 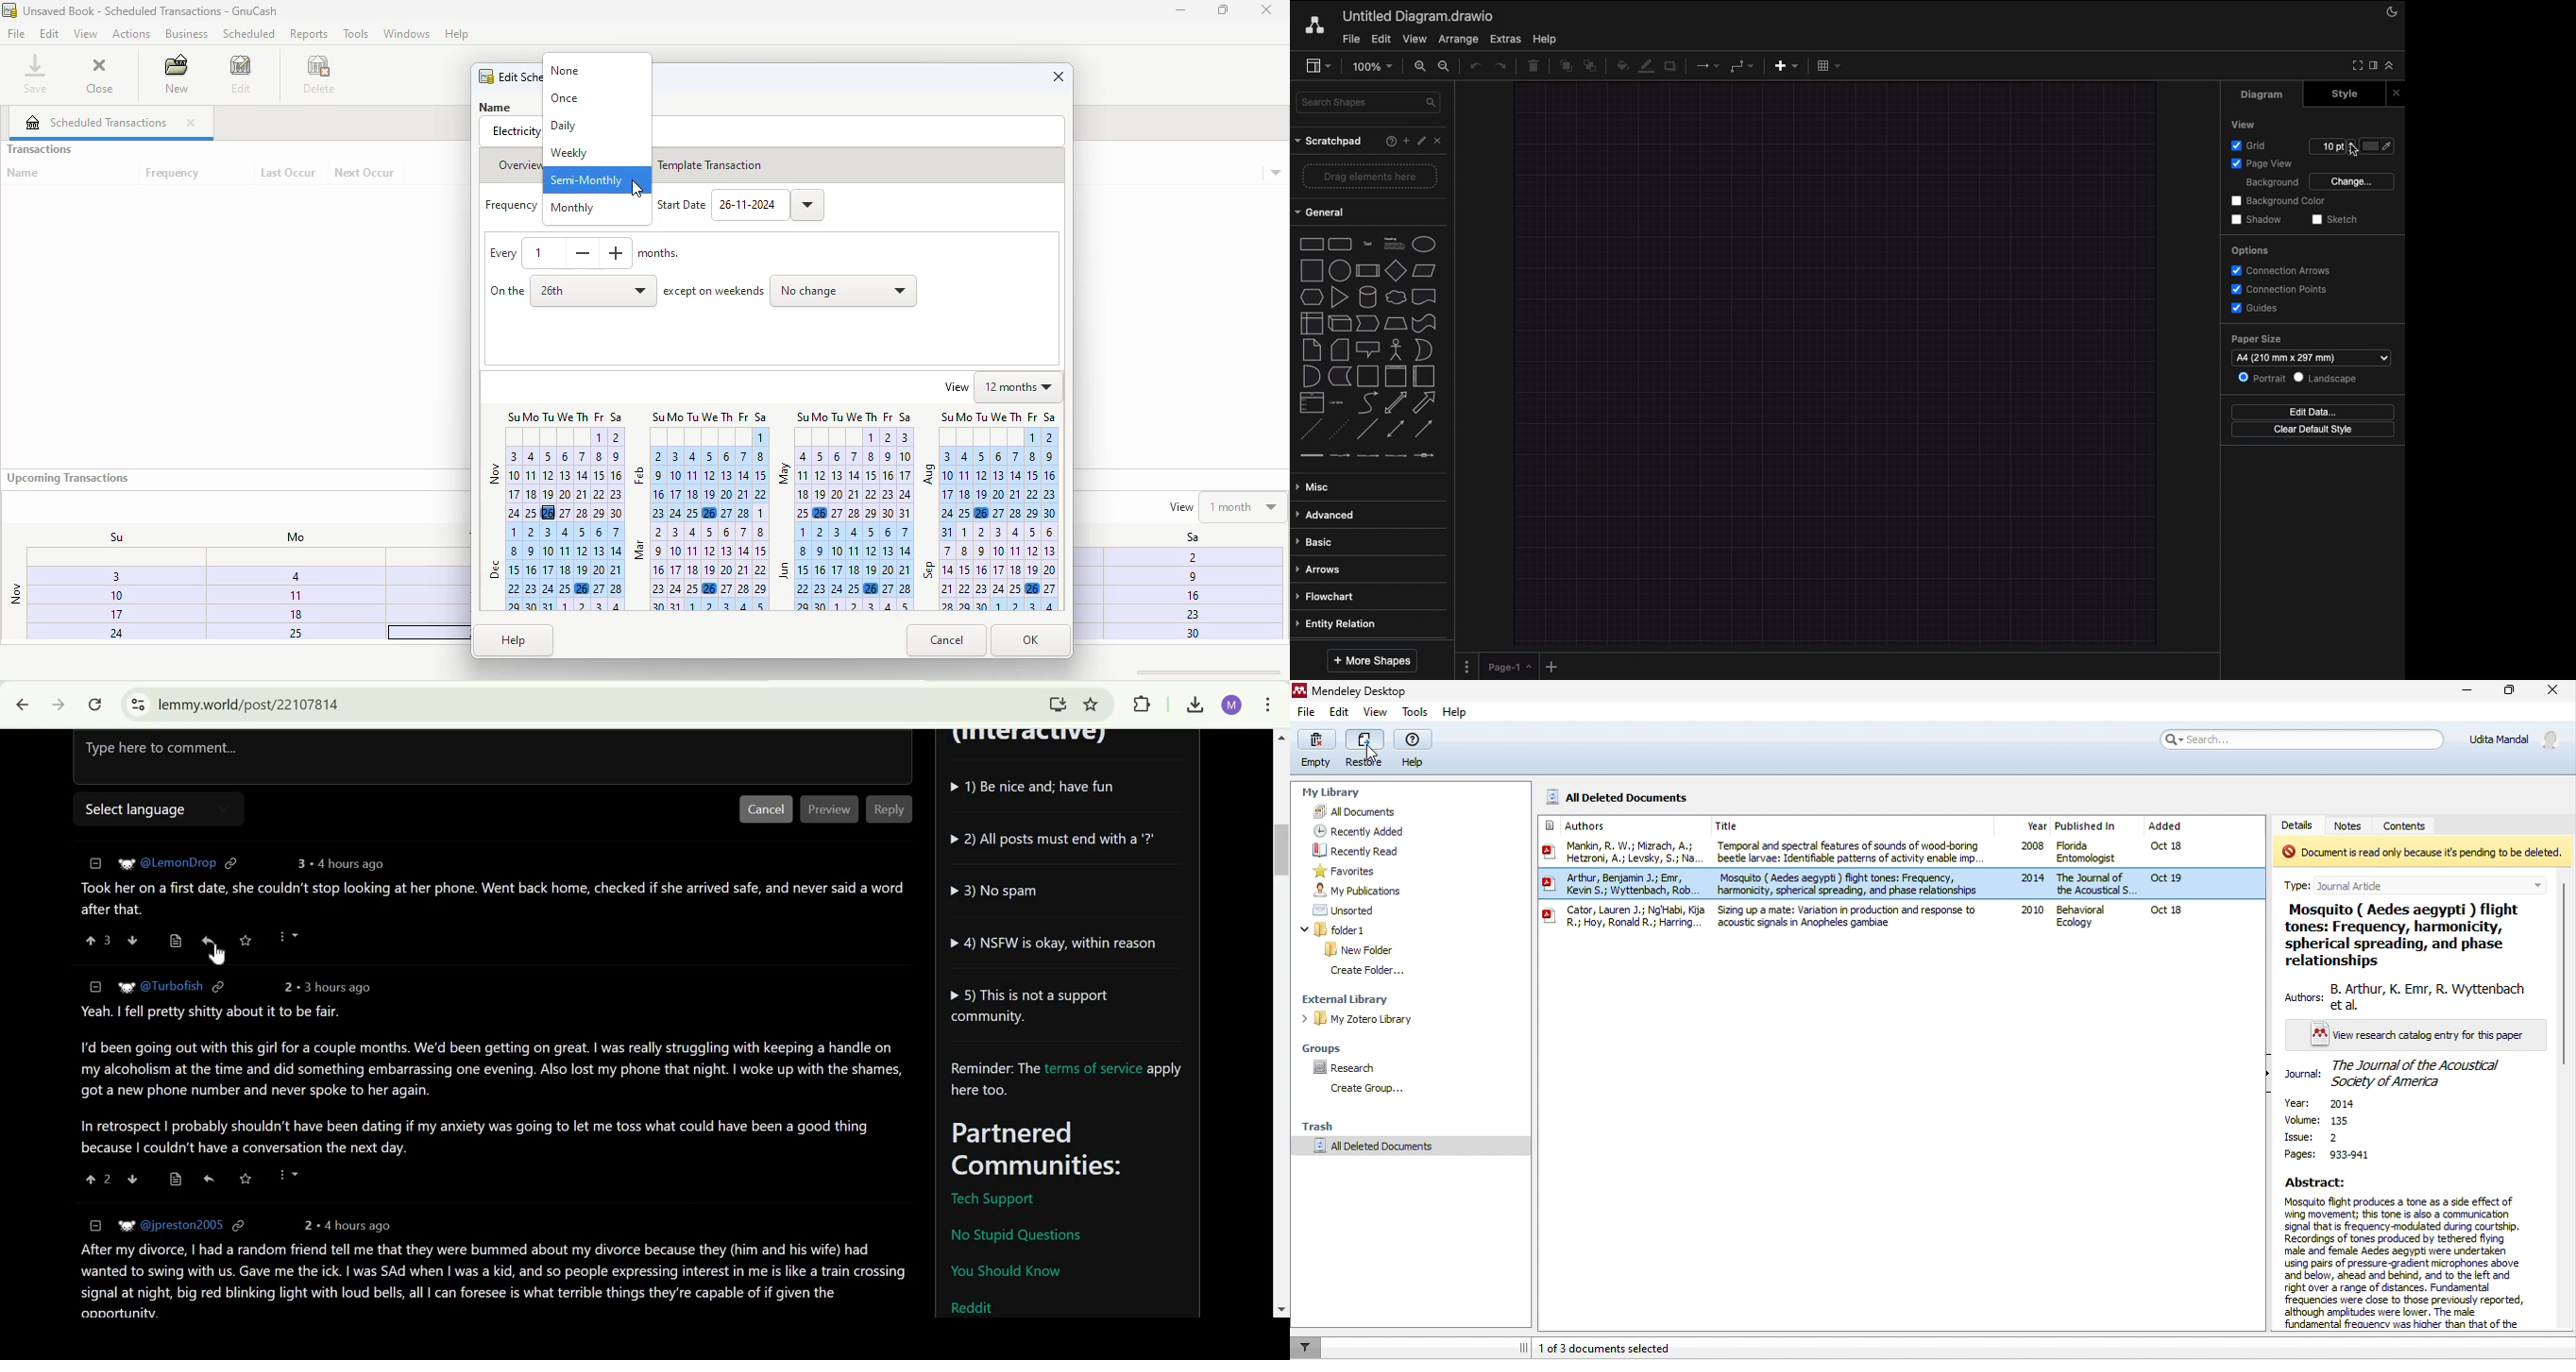 What do you see at coordinates (2271, 183) in the screenshot?
I see `Background` at bounding box center [2271, 183].